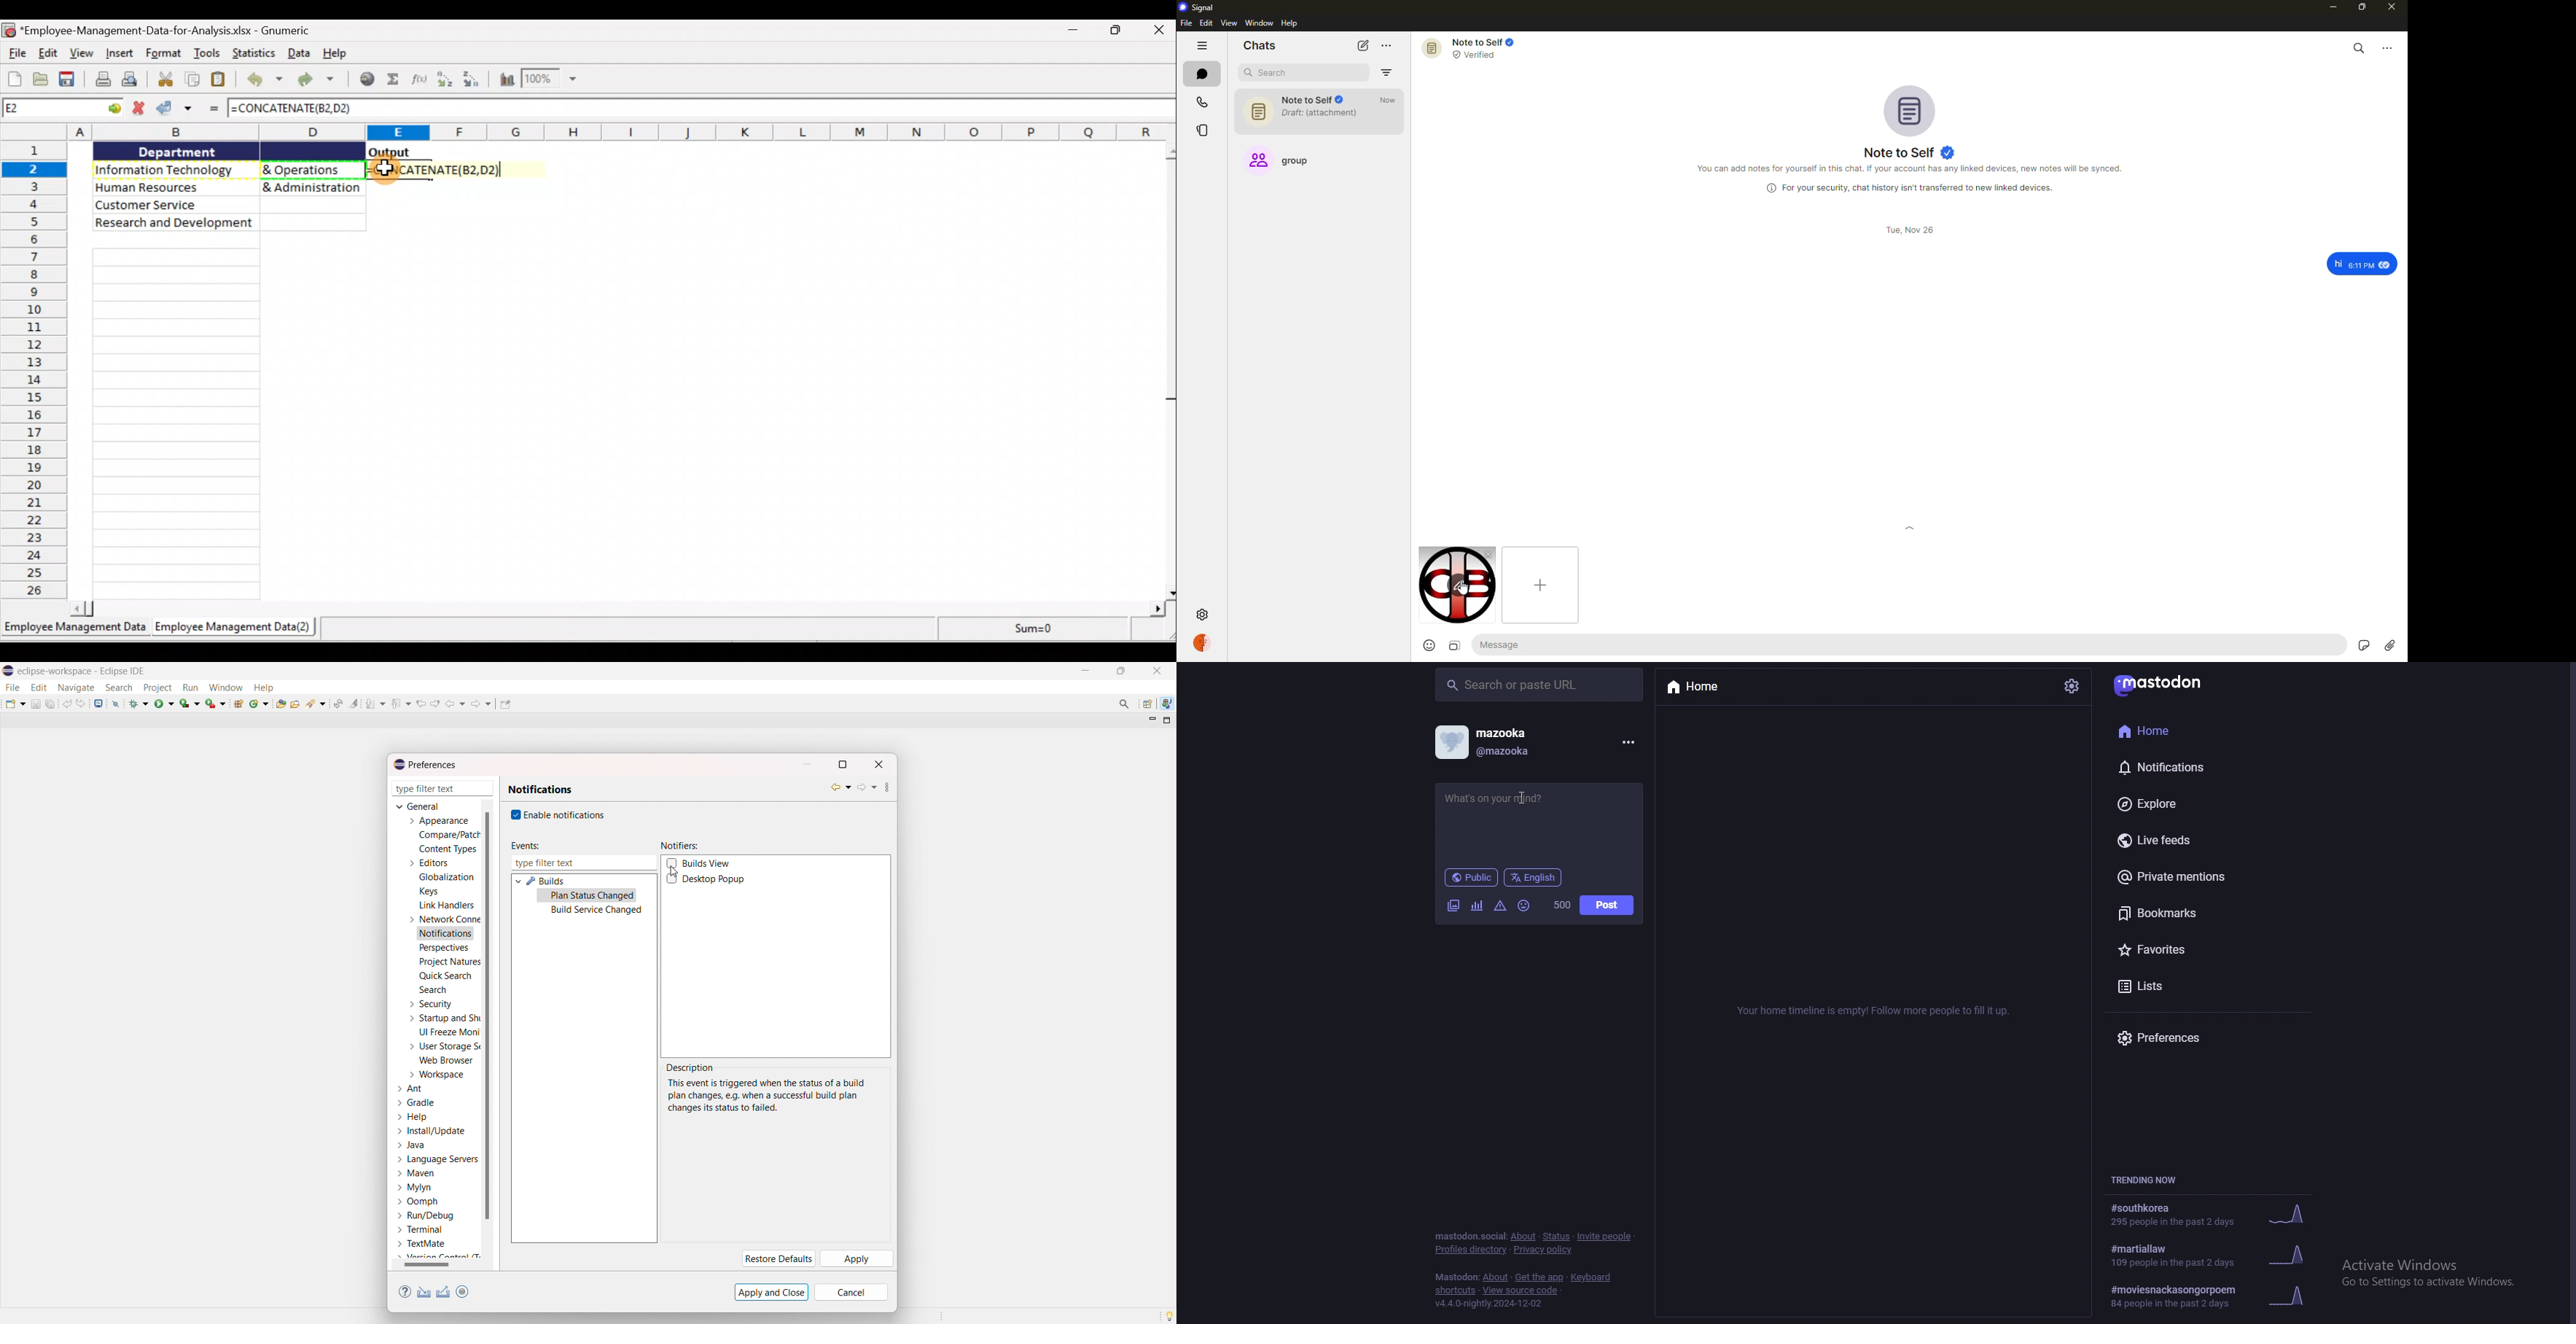 This screenshot has height=1344, width=2576. I want to click on home, so click(2172, 731).